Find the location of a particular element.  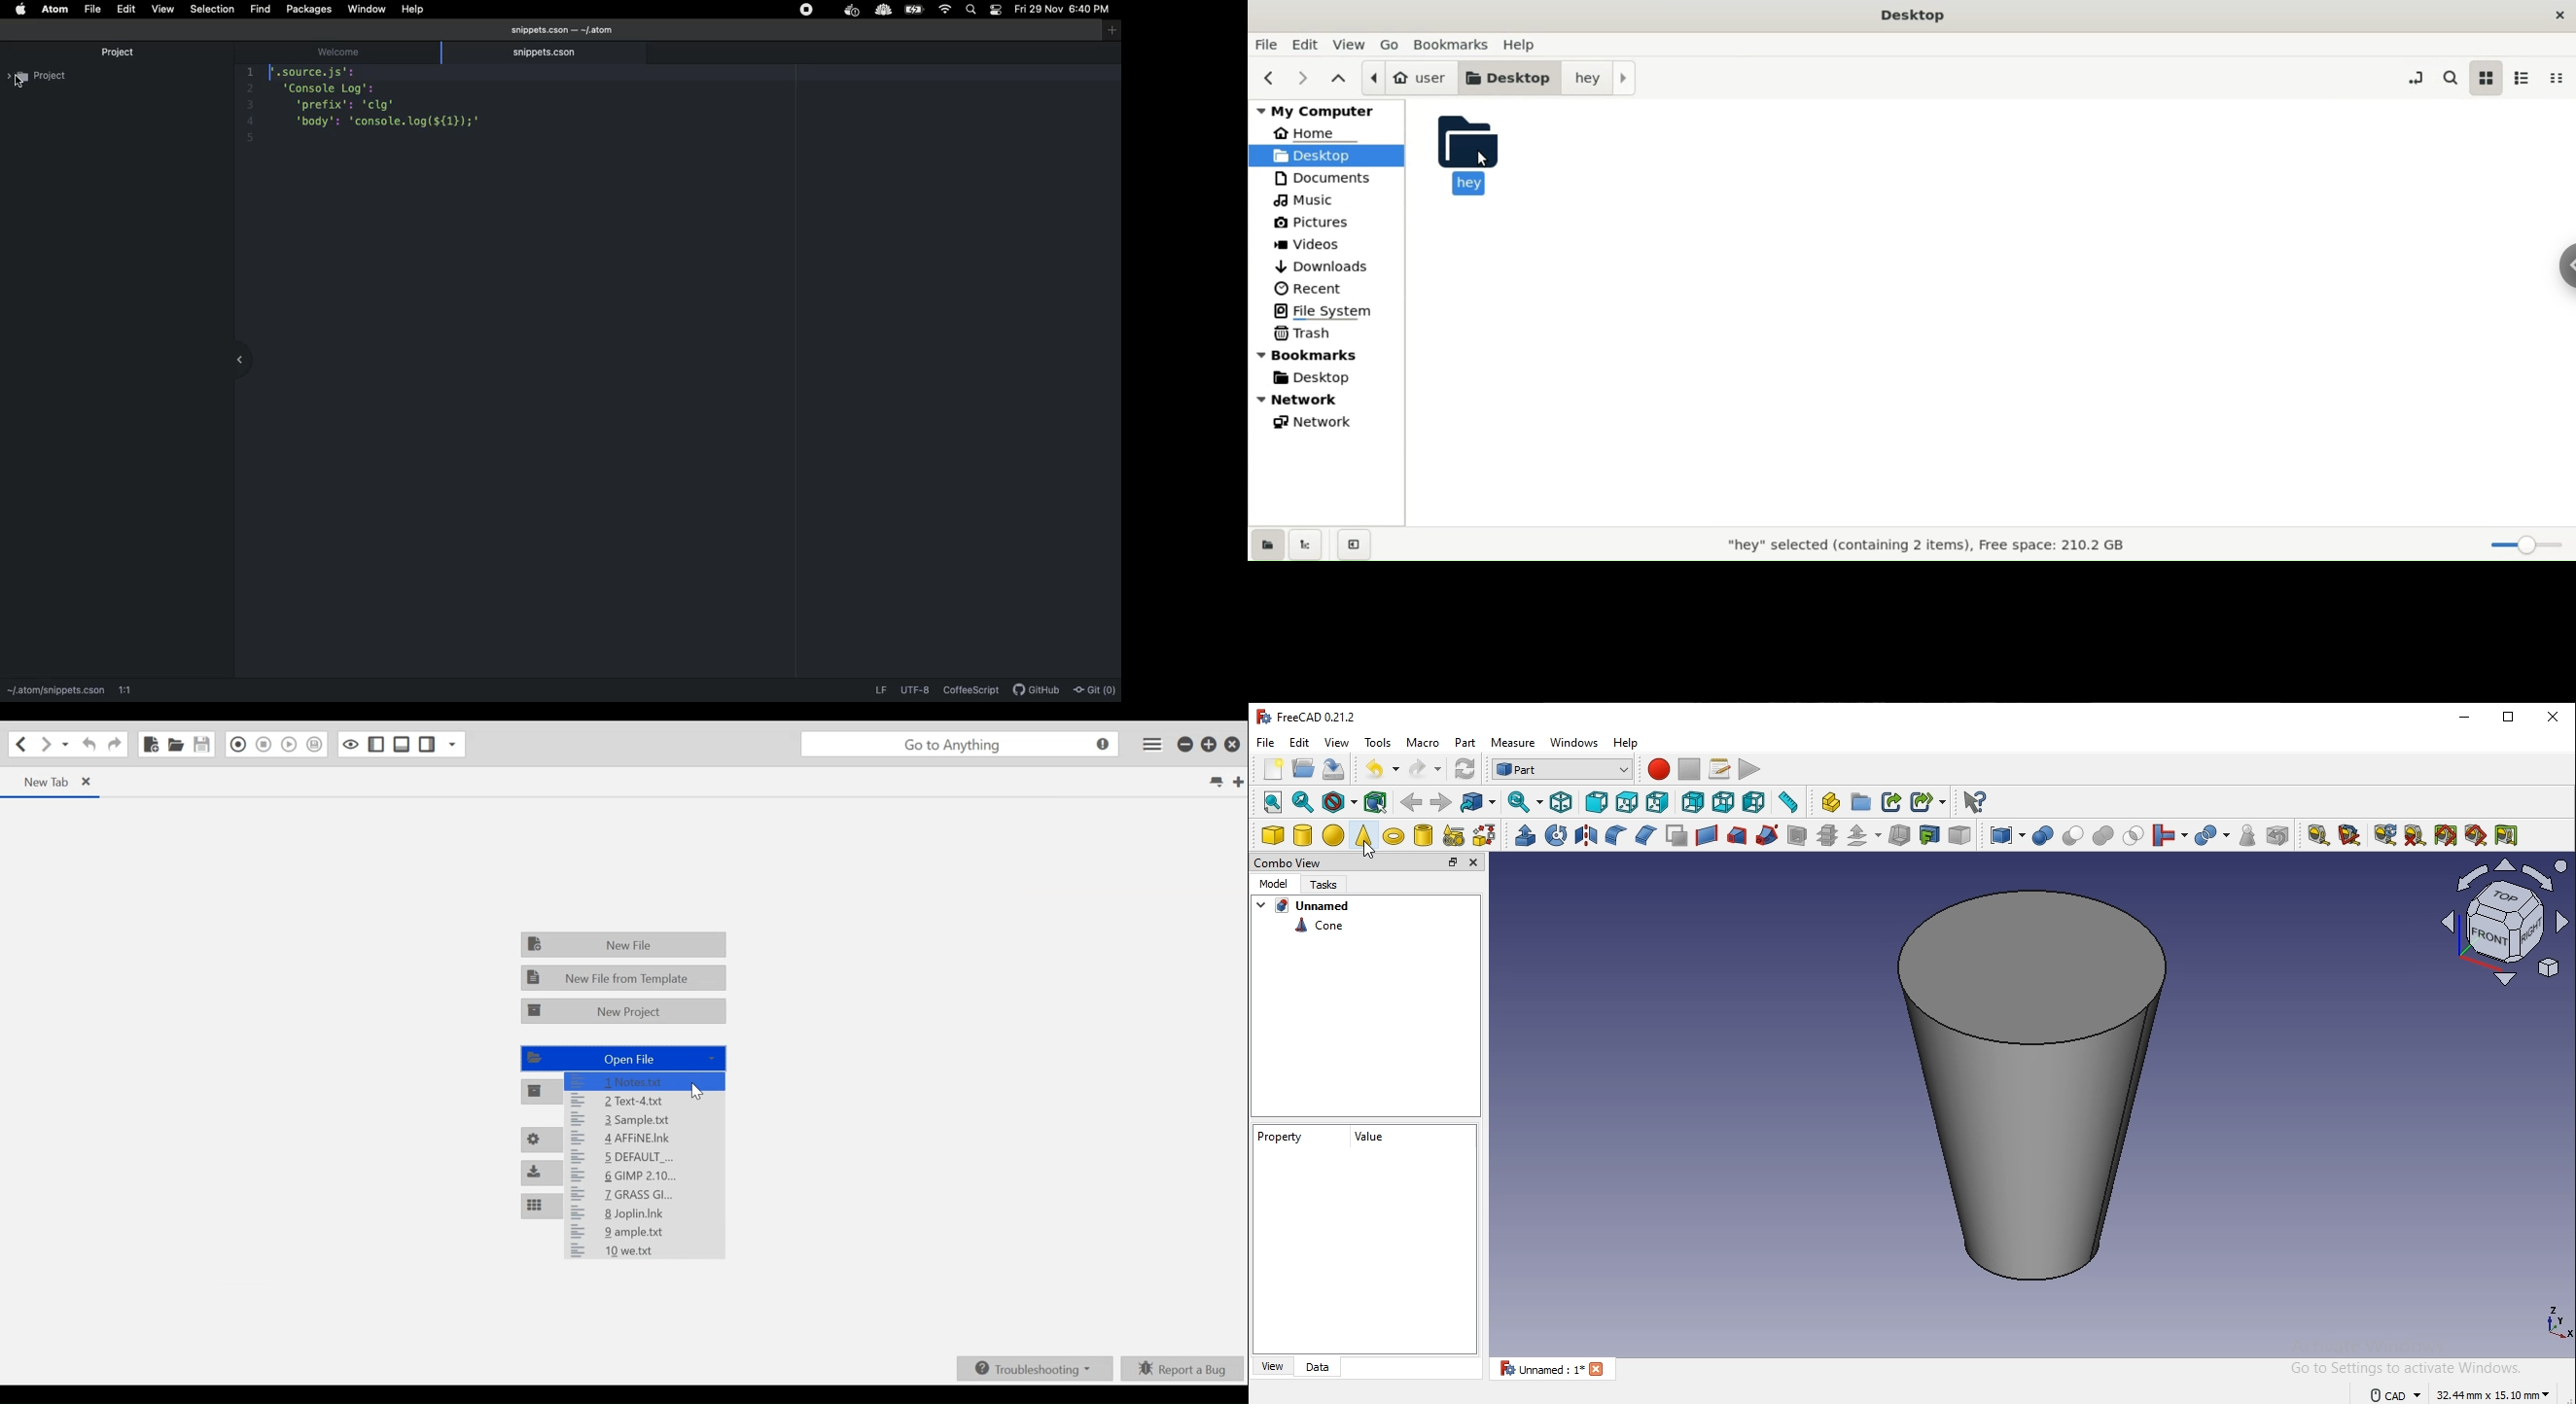

create part is located at coordinates (1831, 803).